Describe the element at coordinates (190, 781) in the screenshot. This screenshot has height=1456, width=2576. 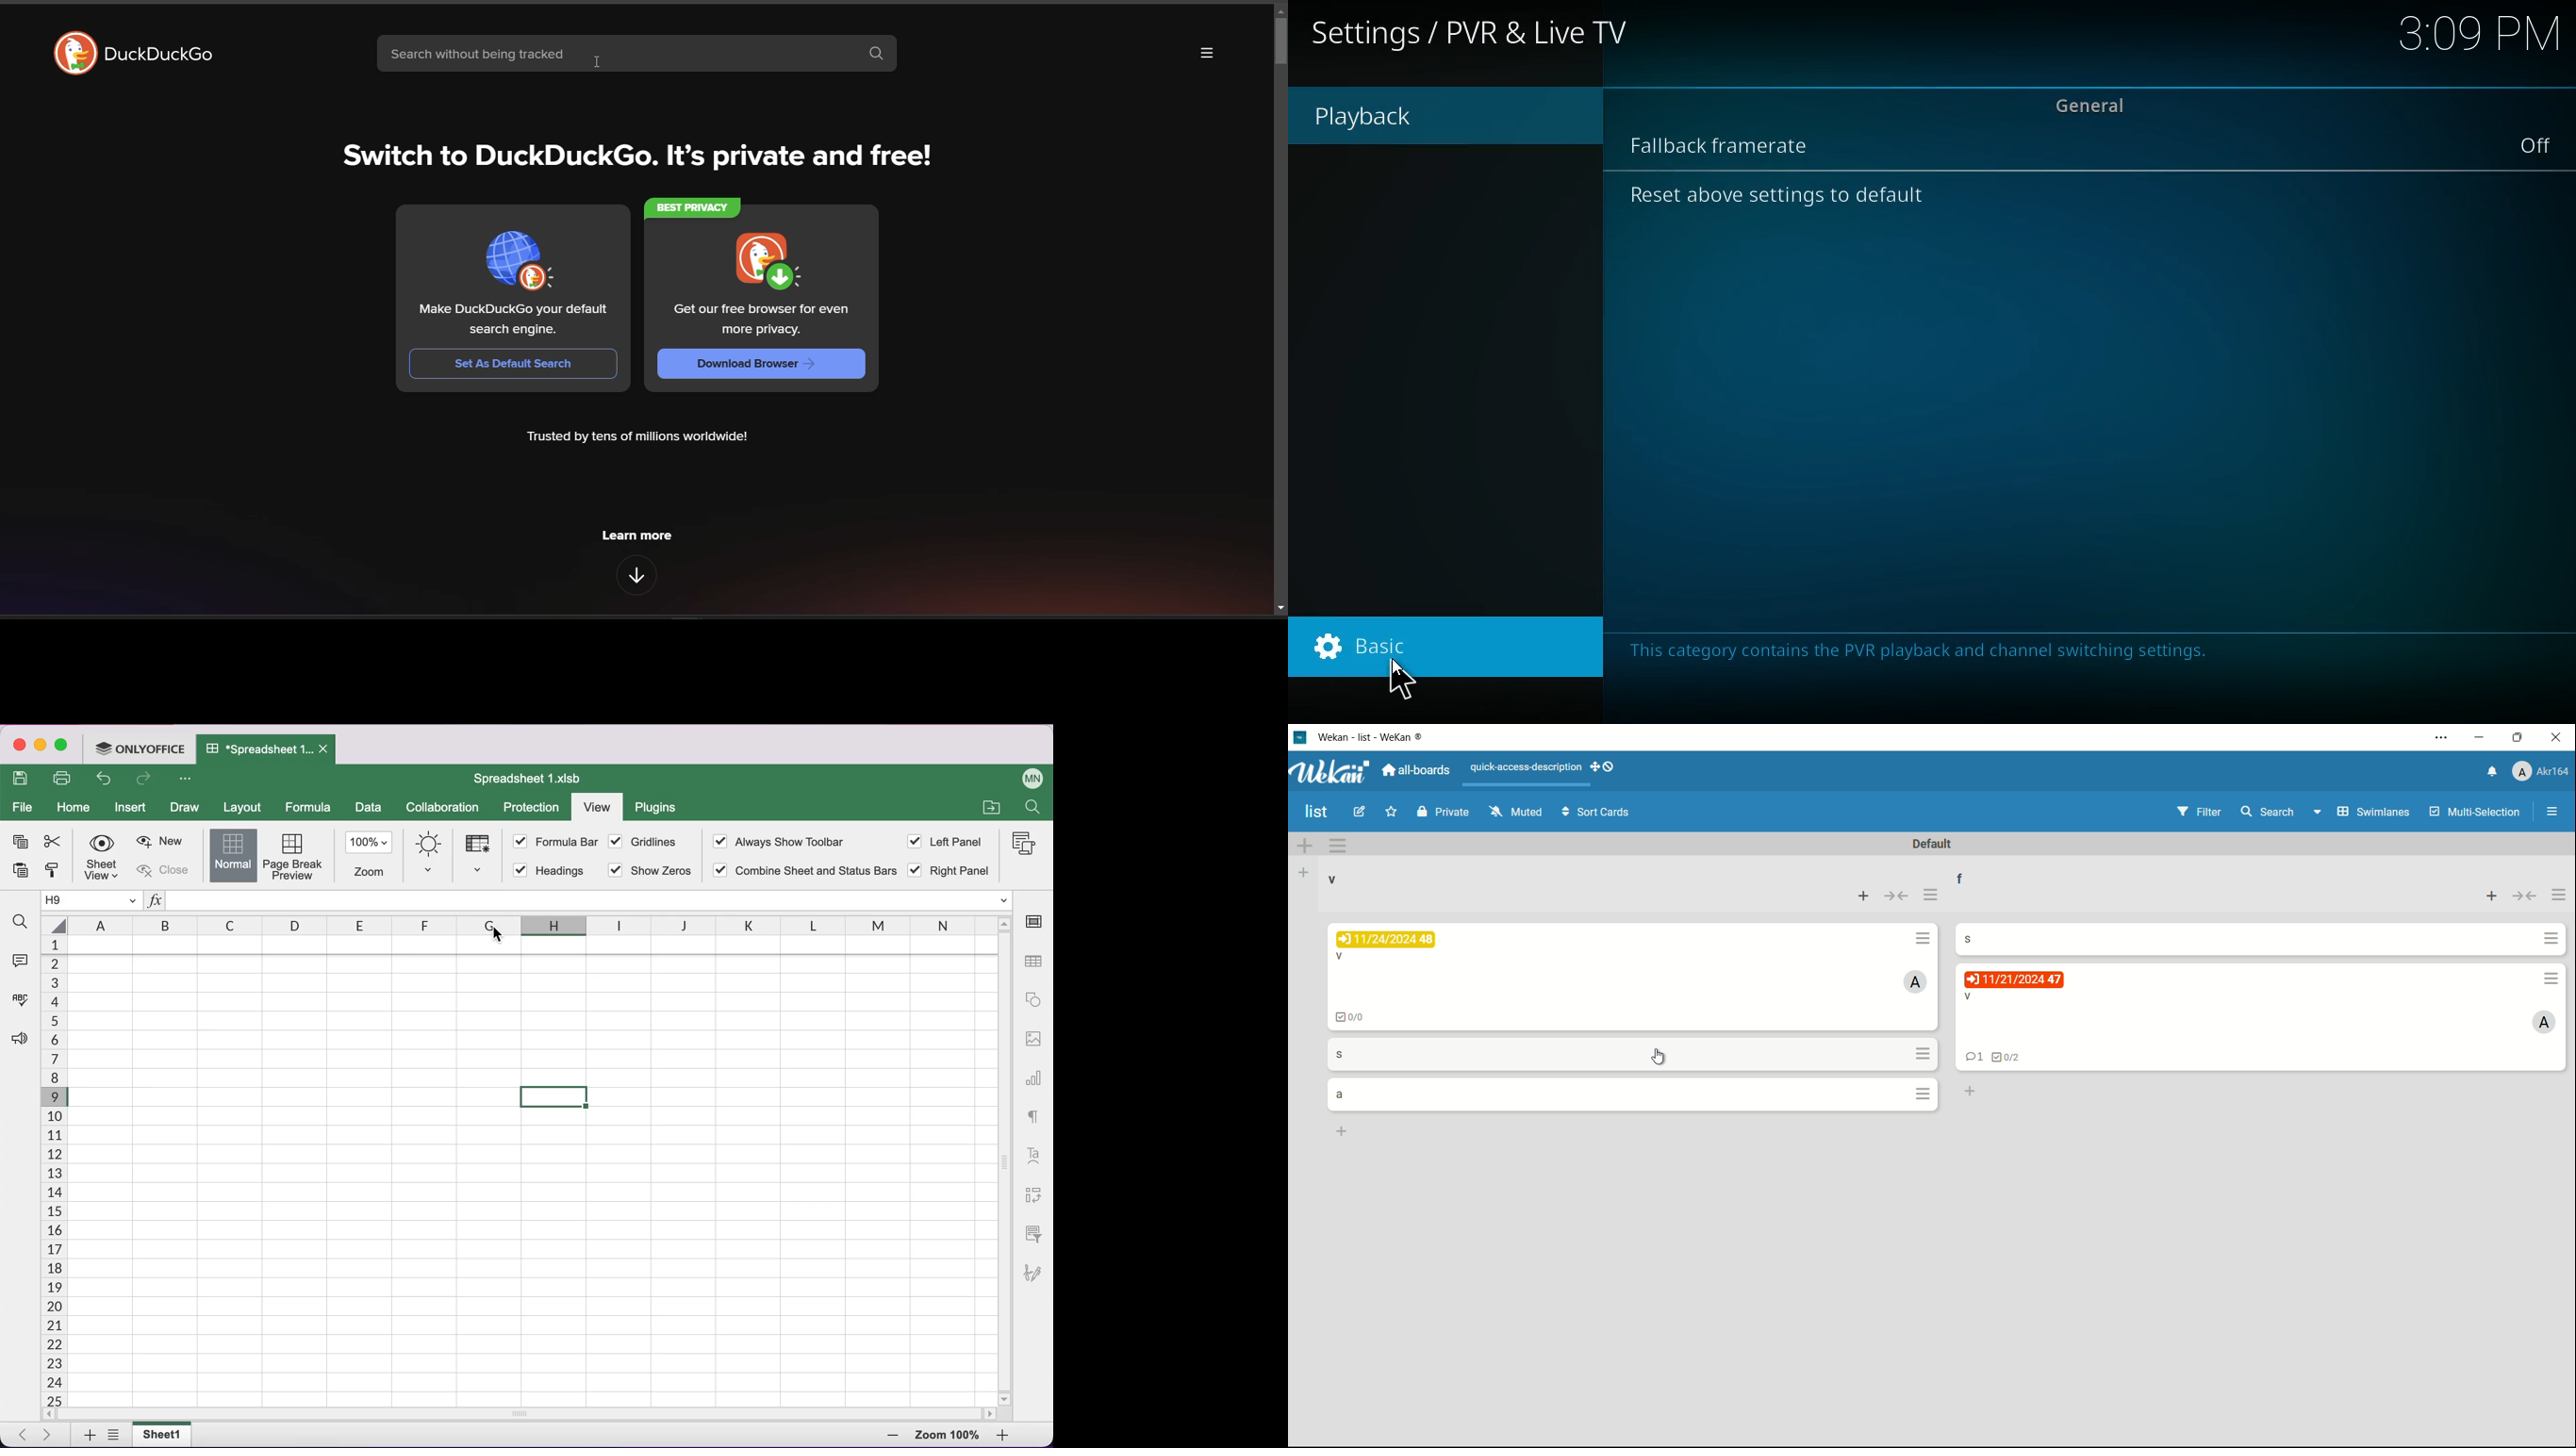
I see `more` at that location.